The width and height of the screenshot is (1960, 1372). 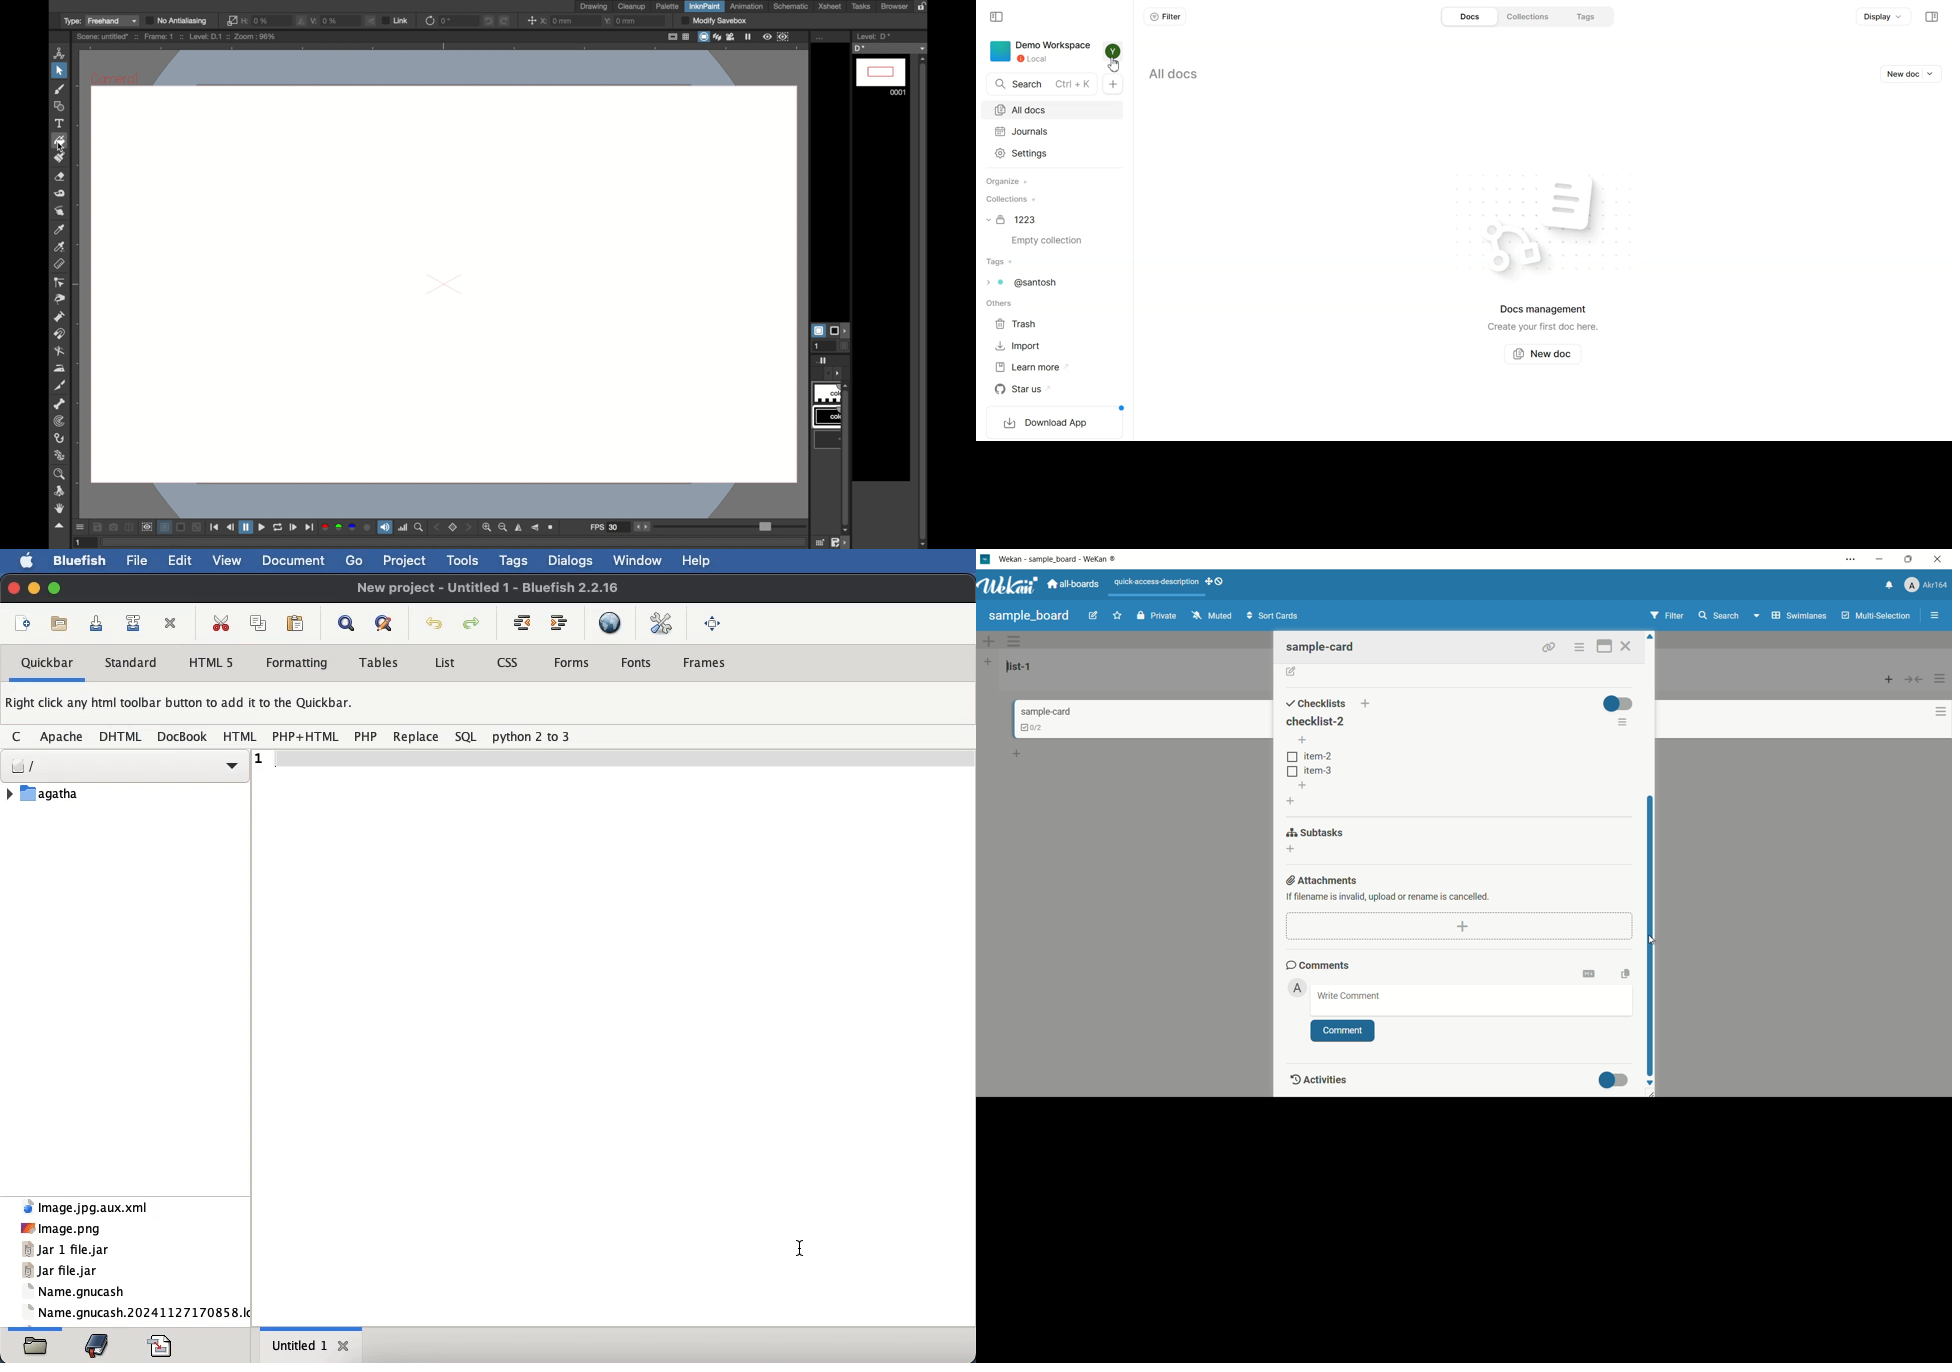 What do you see at coordinates (784, 37) in the screenshot?
I see `frame` at bounding box center [784, 37].